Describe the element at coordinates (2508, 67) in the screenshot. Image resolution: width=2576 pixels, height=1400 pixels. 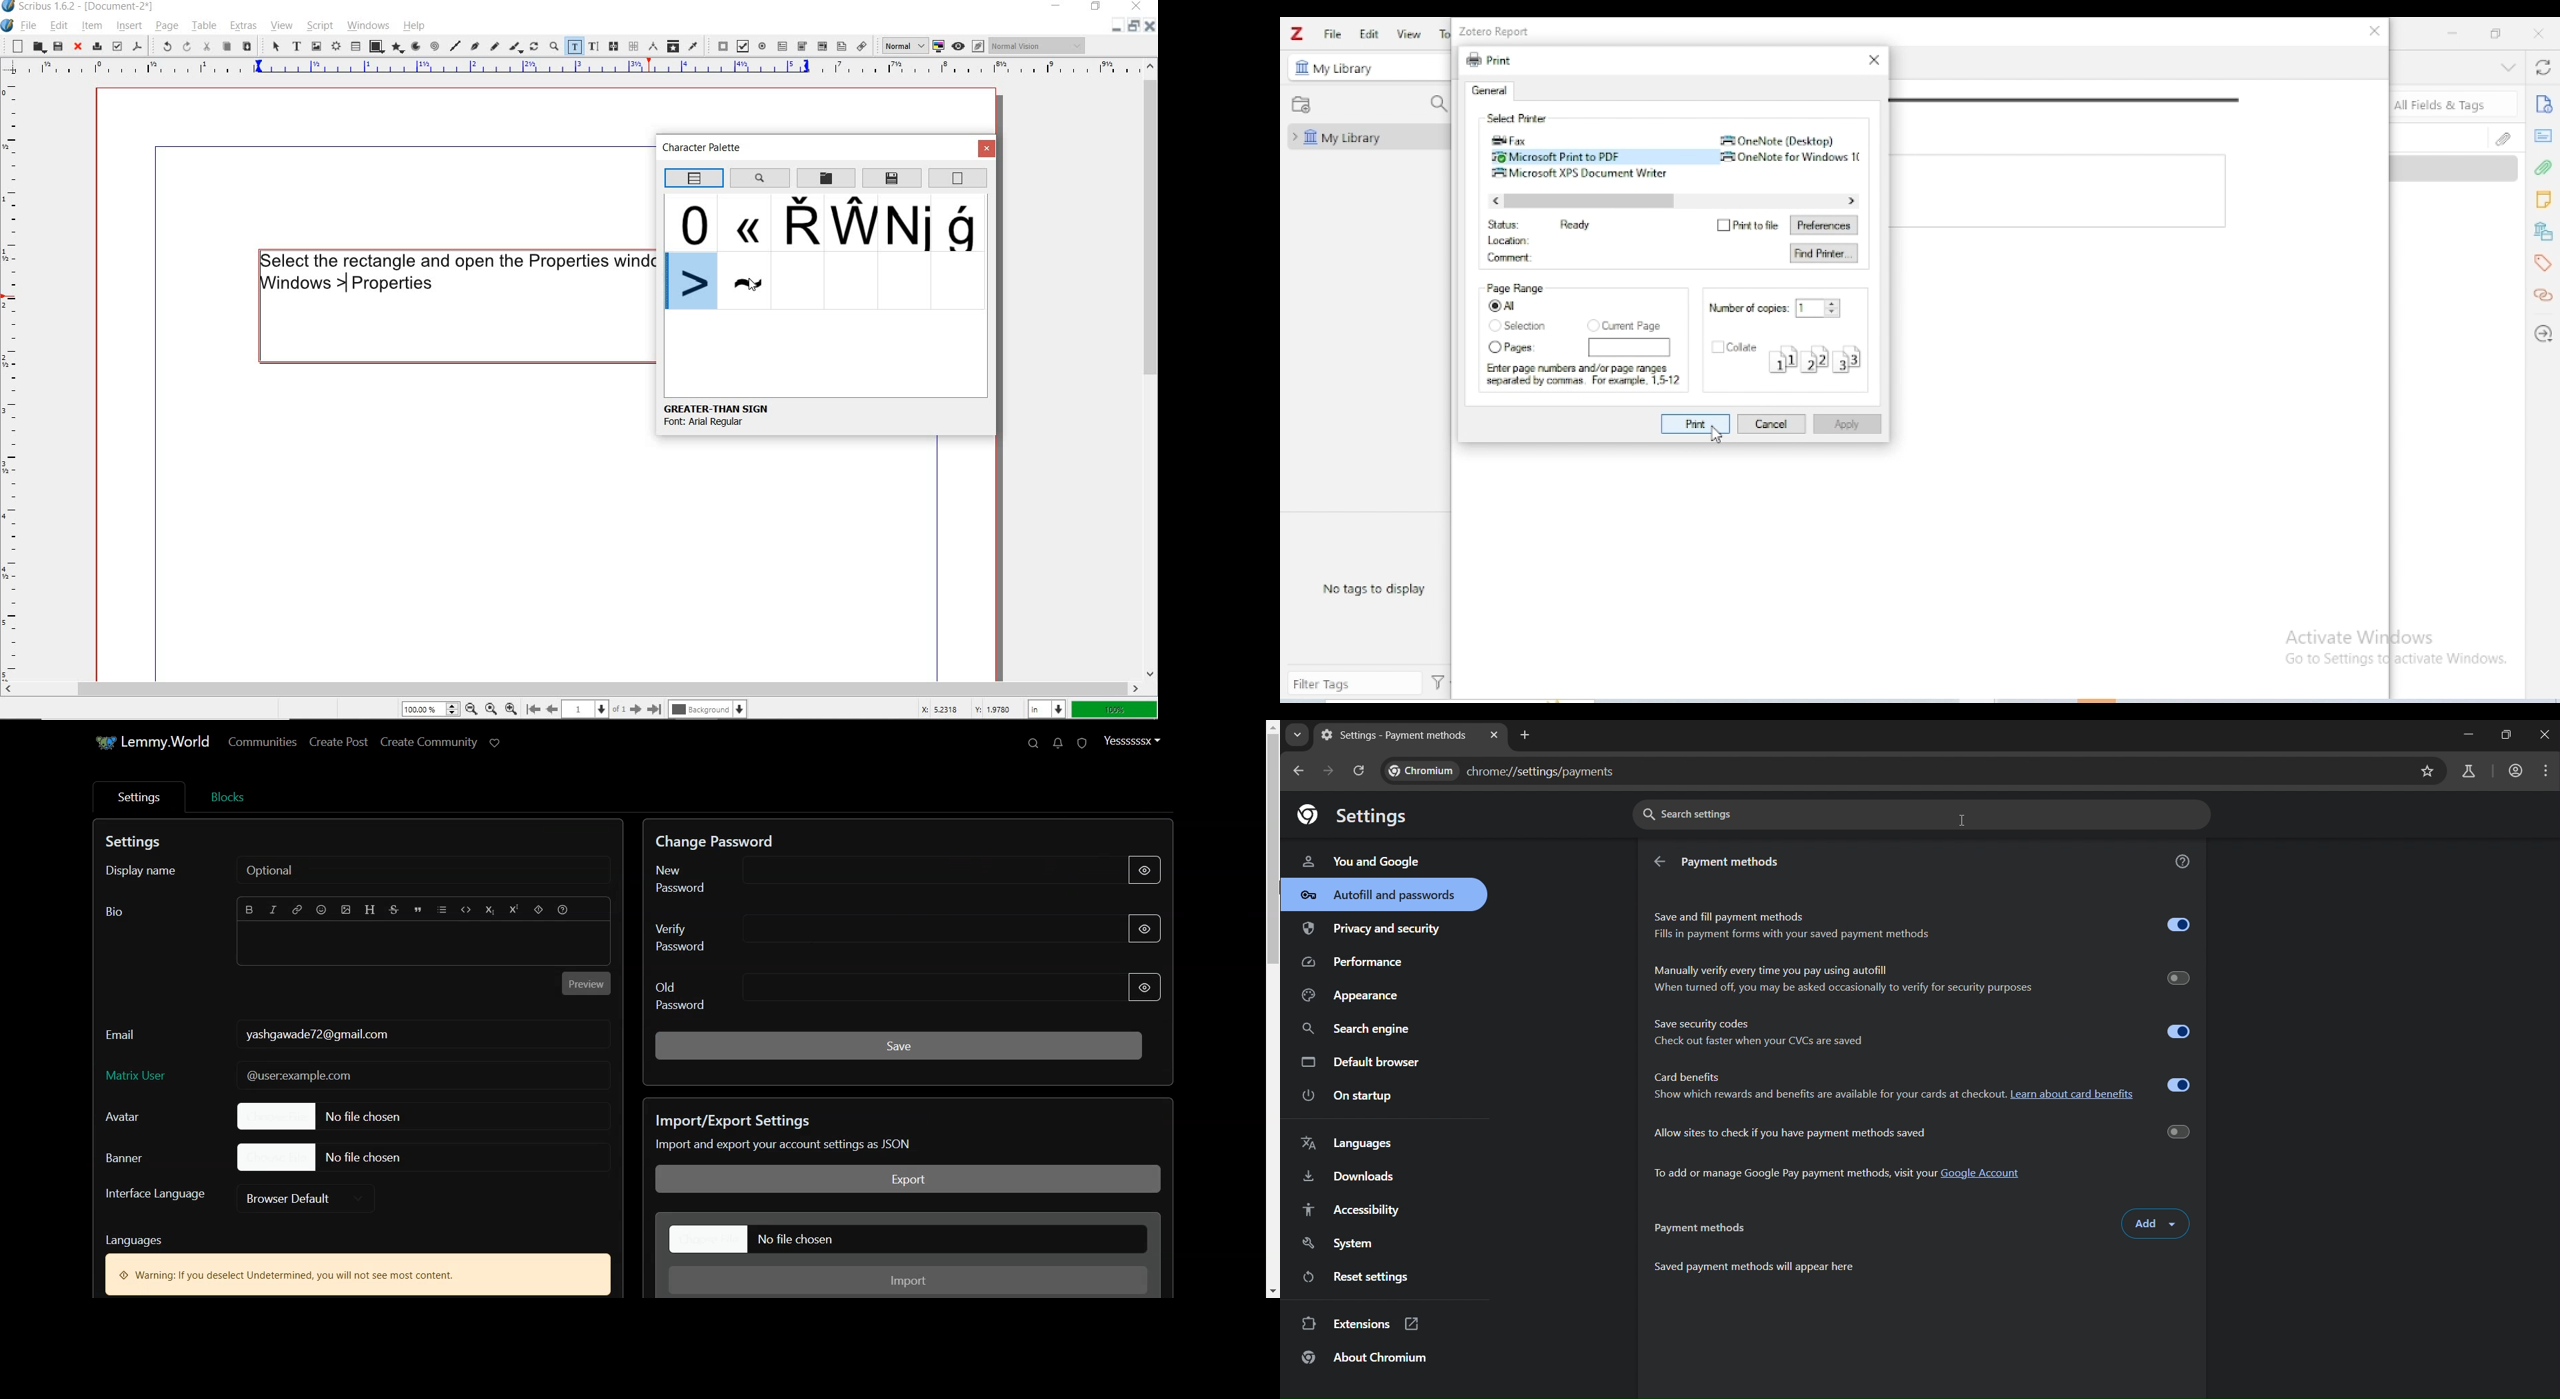
I see `collapse section` at that location.